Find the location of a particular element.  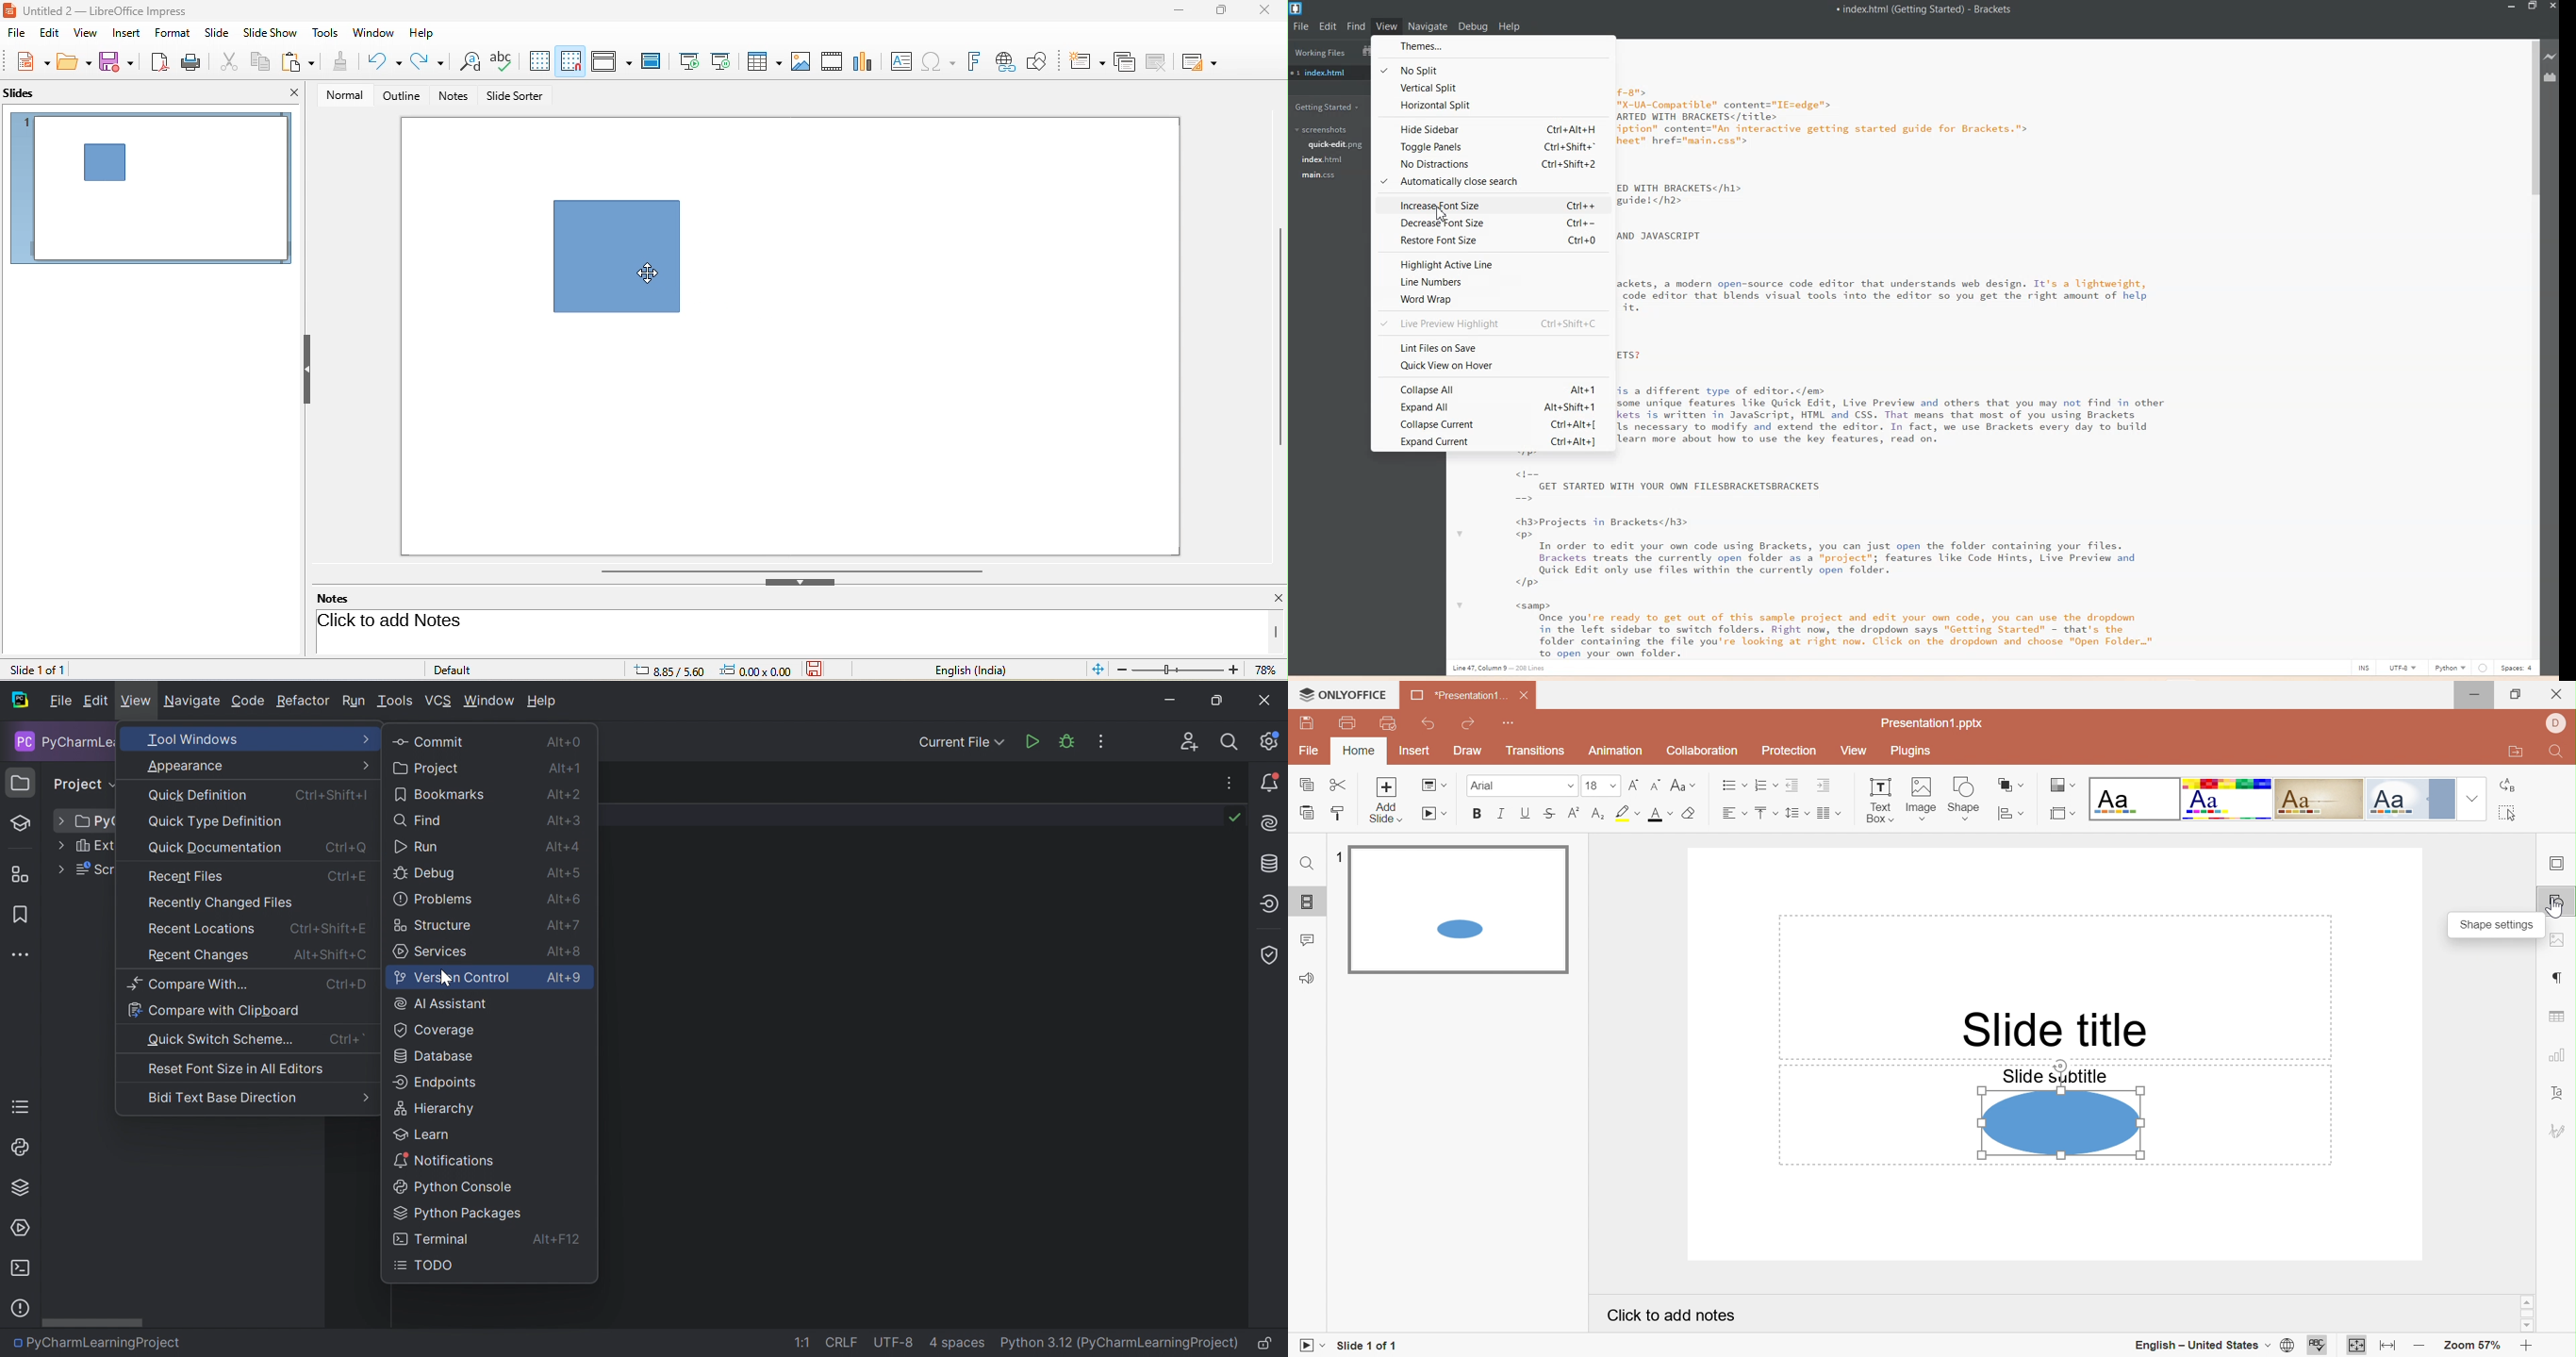

Expand Current is located at coordinates (1493, 441).